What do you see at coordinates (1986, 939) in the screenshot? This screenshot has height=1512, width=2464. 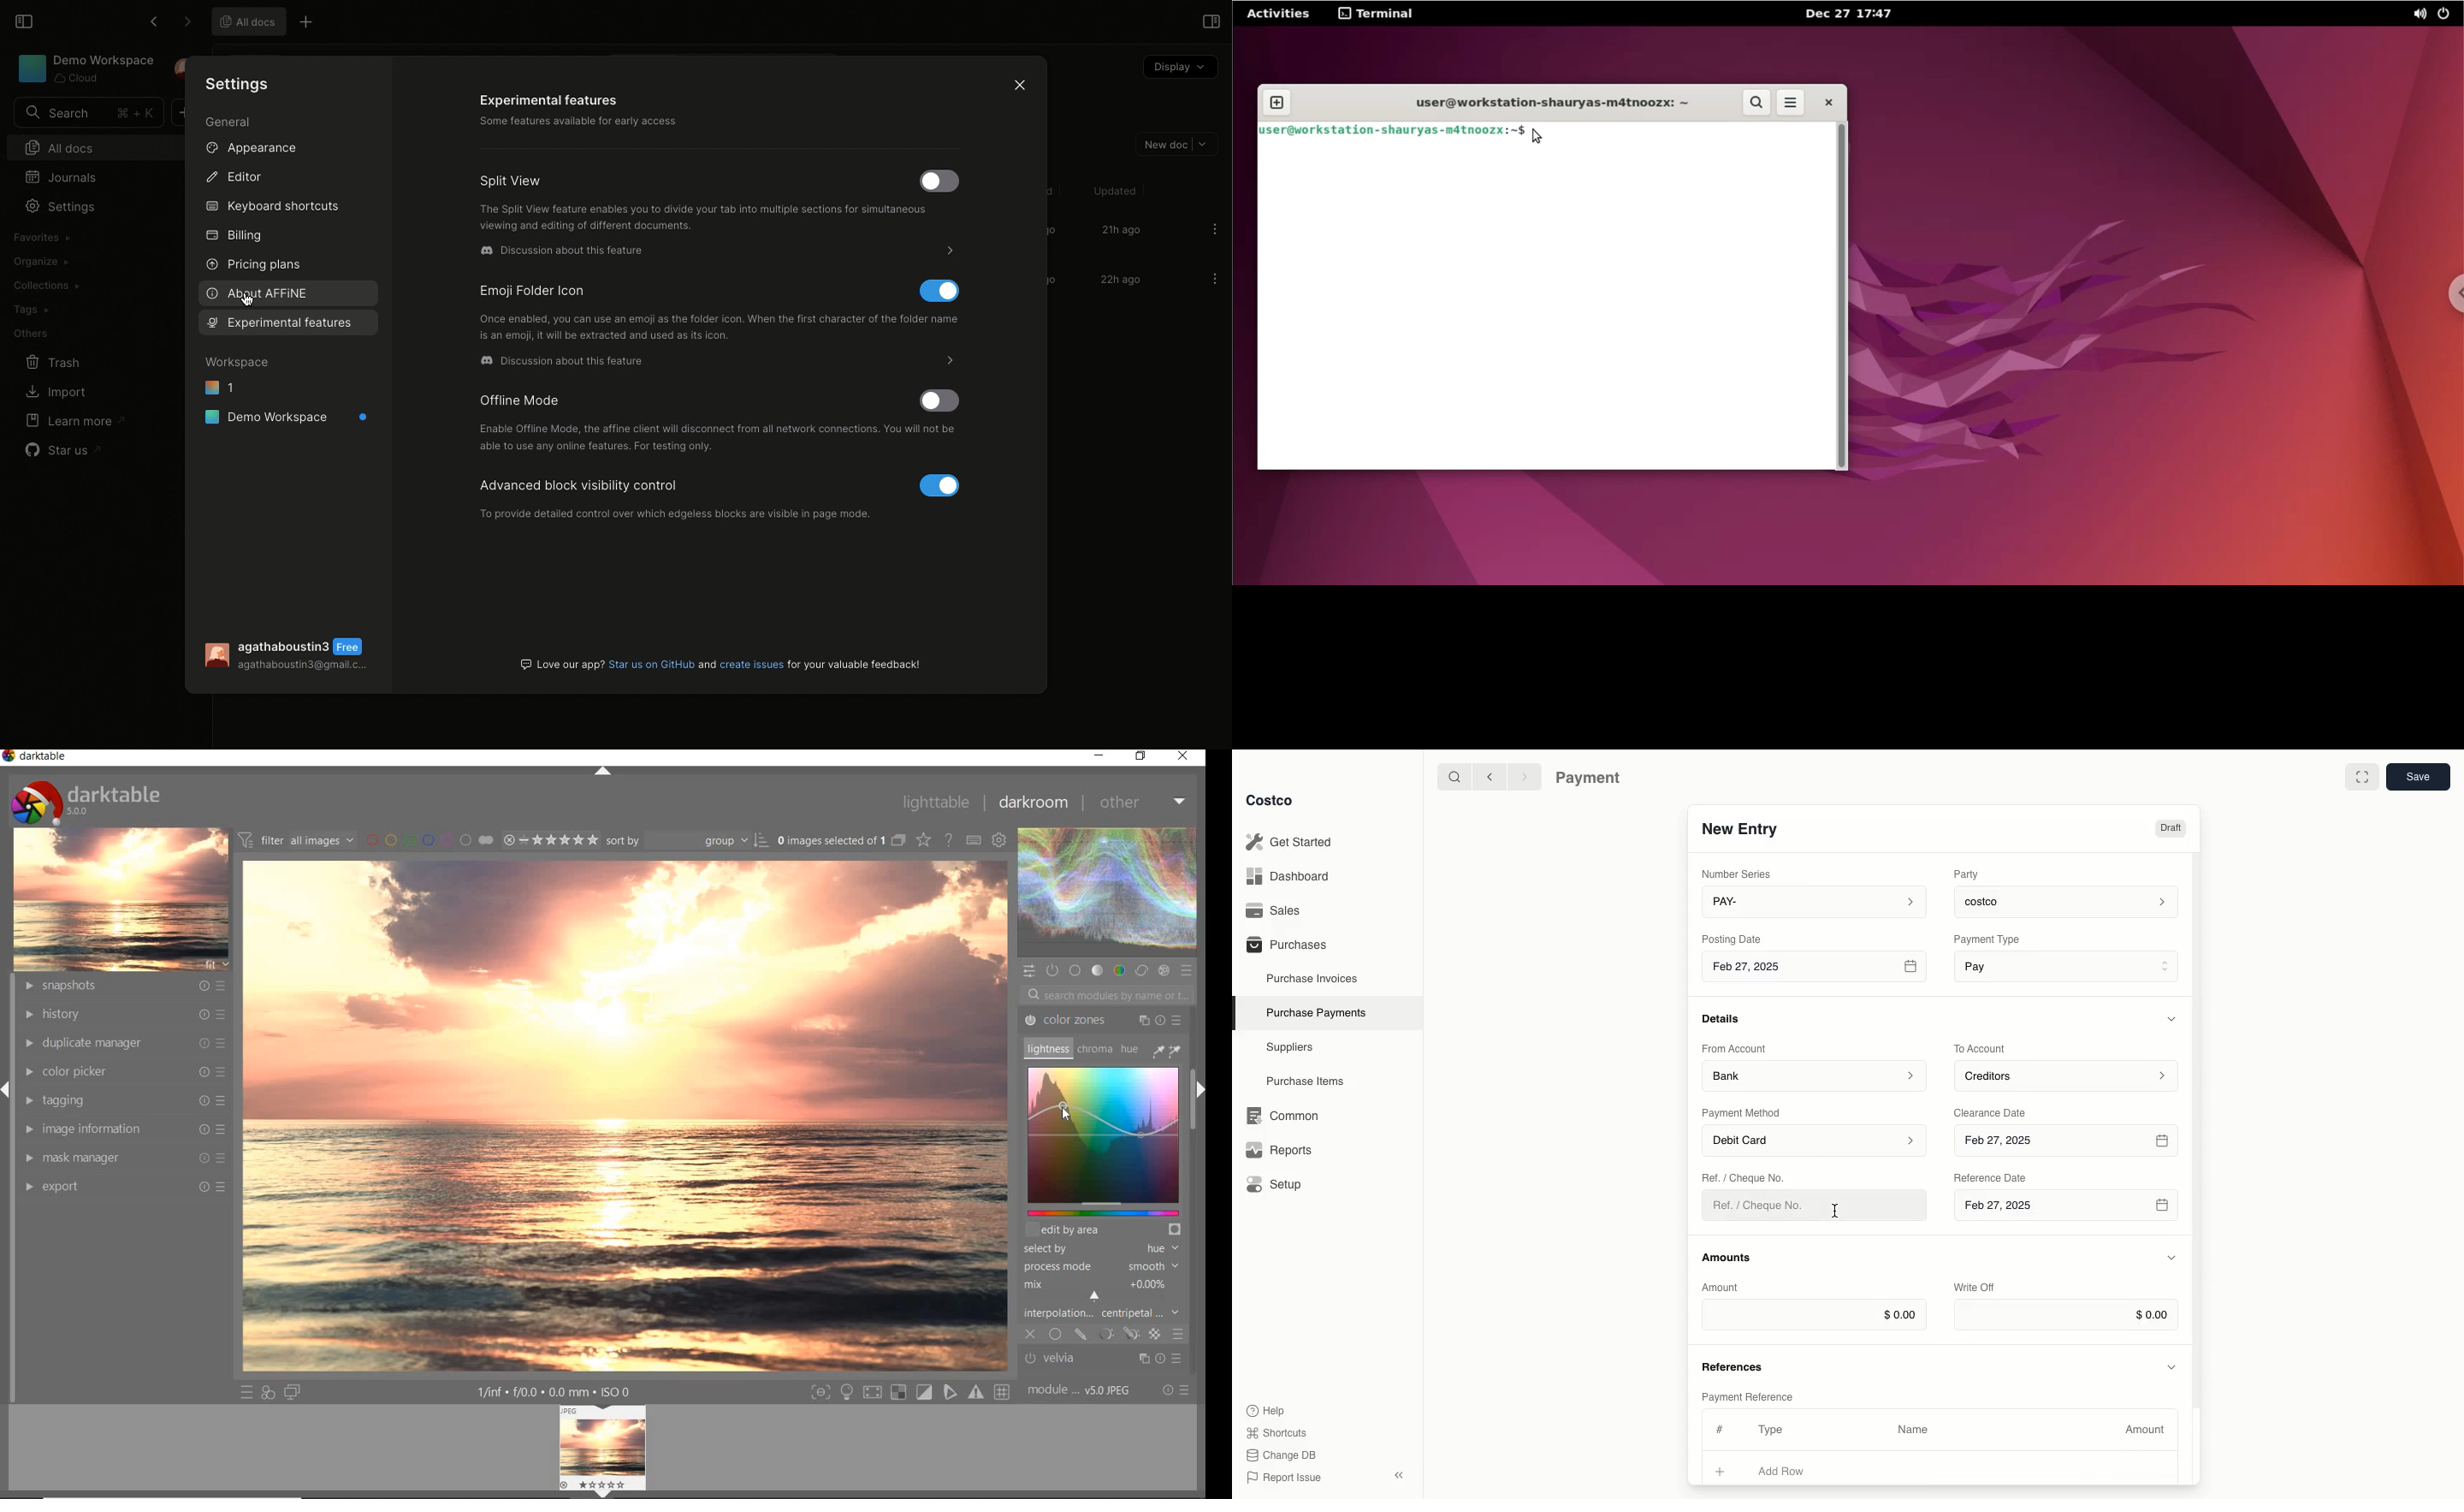 I see `‘Payment Type` at bounding box center [1986, 939].